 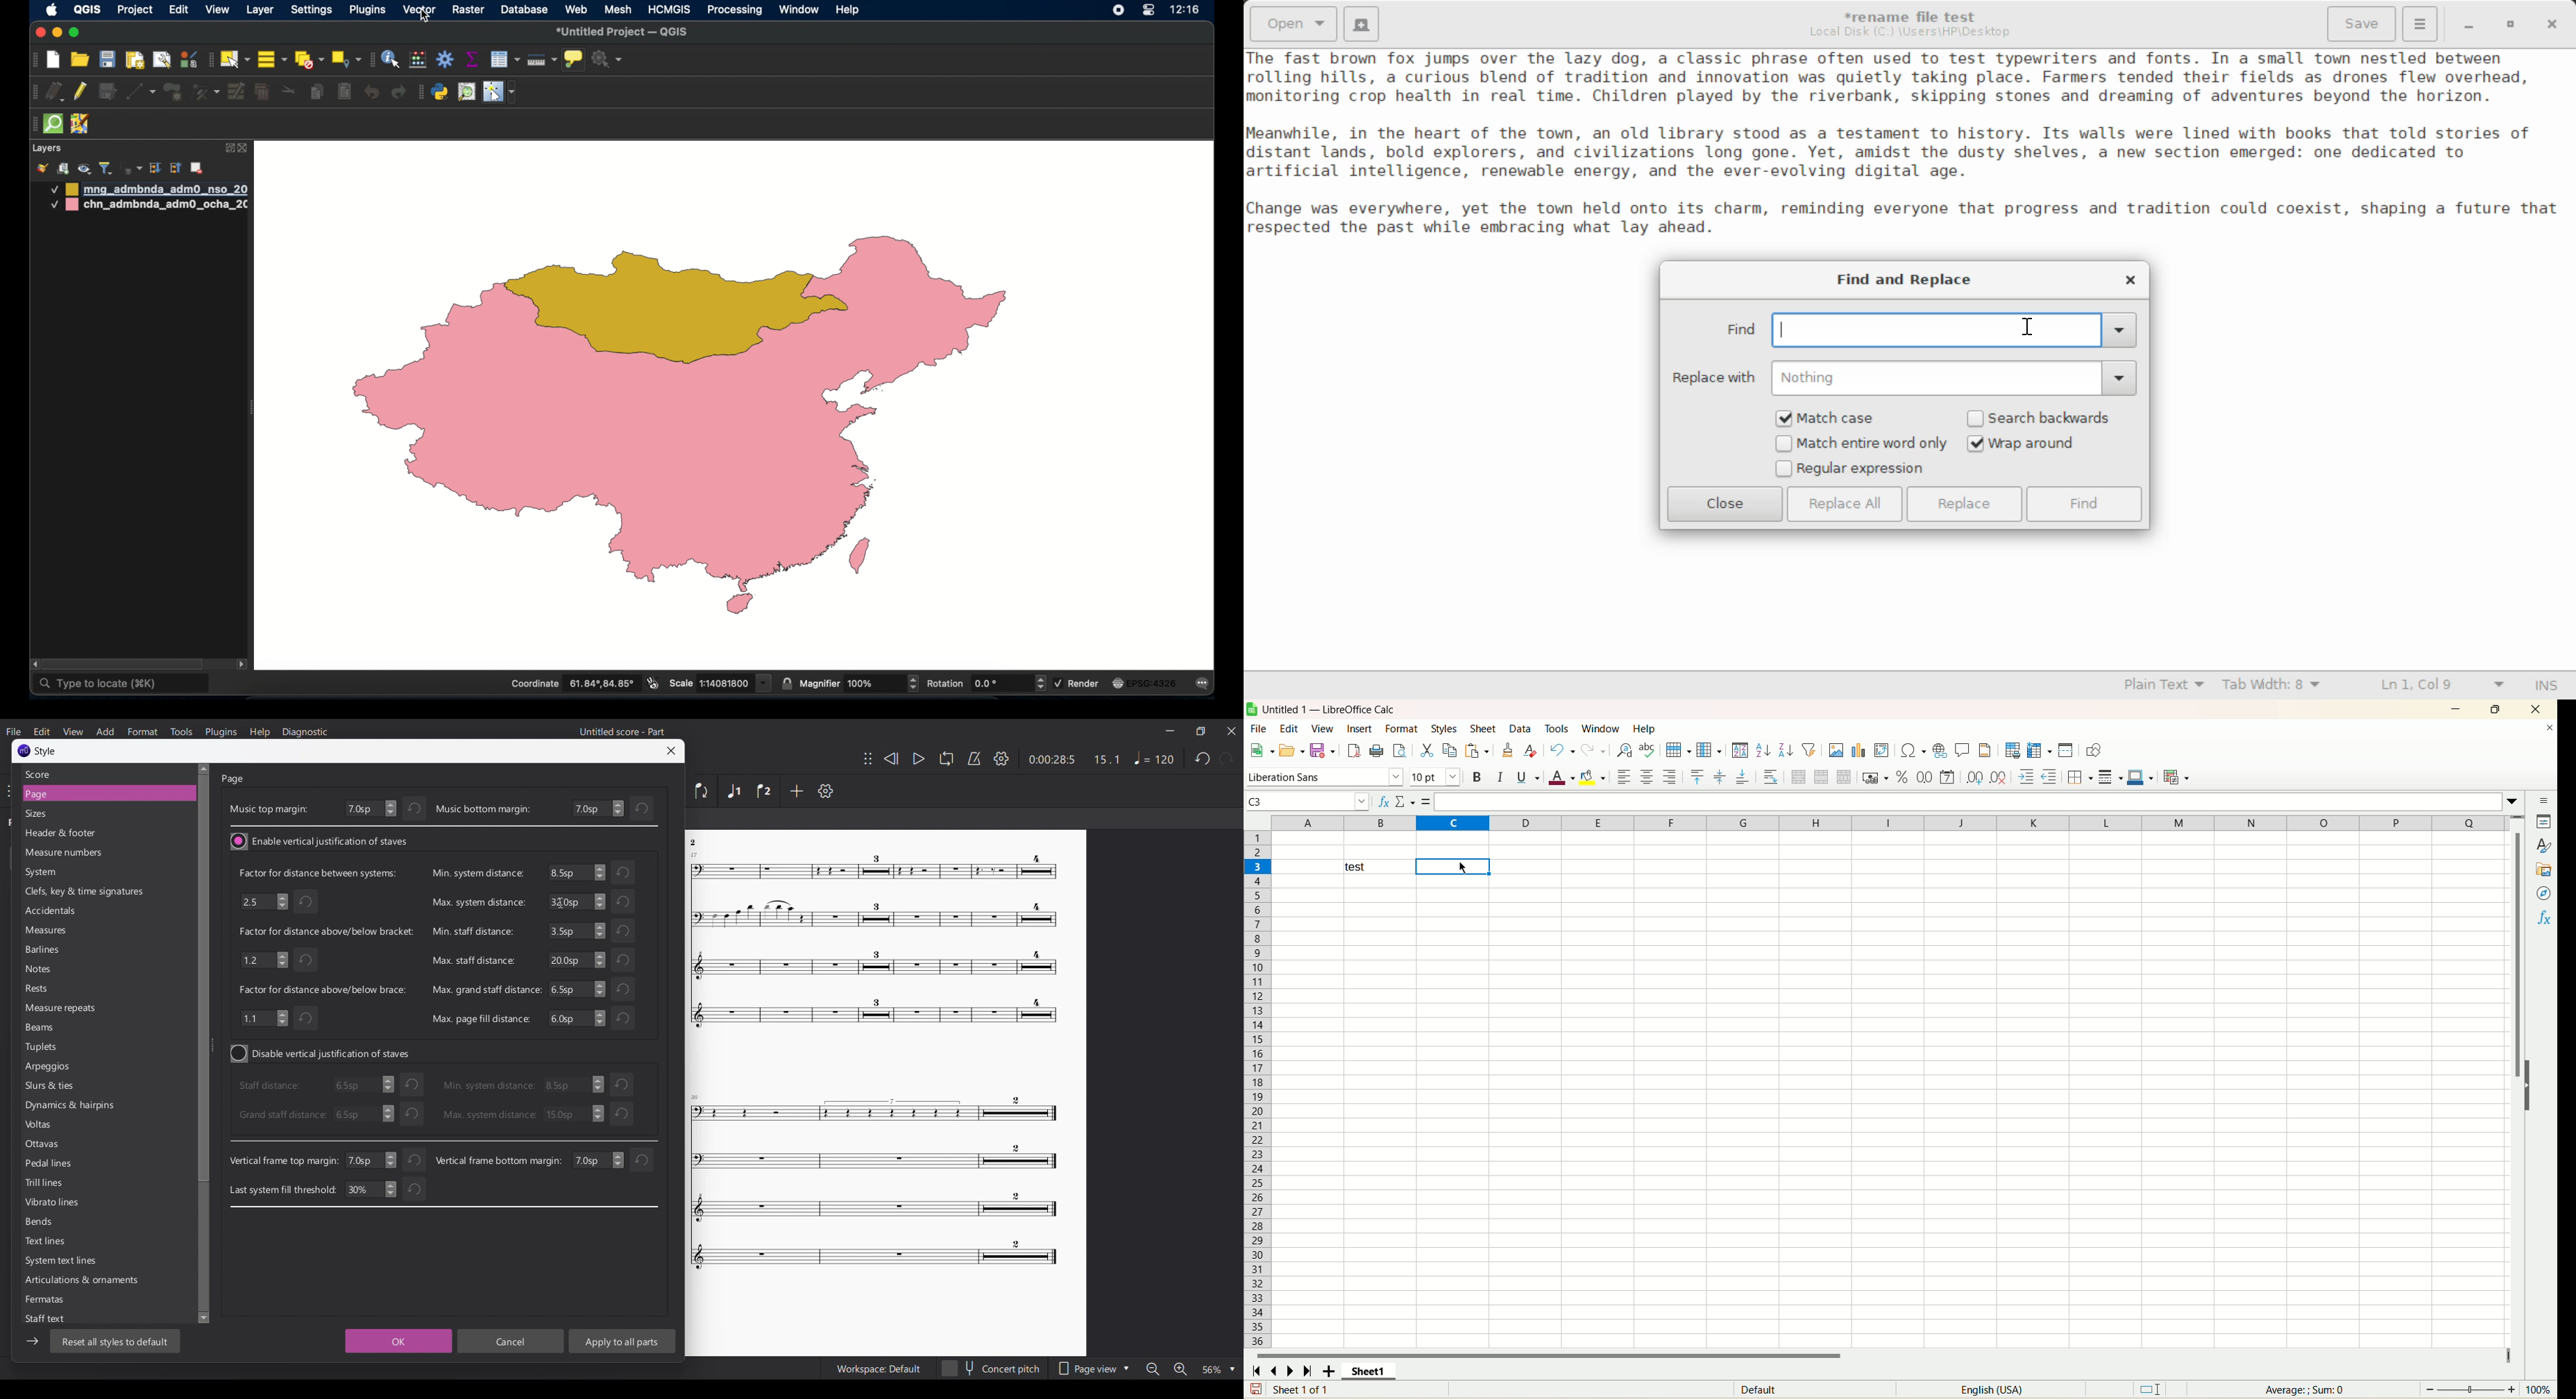 I want to click on Ihe Tast brown Tox jumps over the lazy dog, a classic phrase often used to test typewriters and fonts. In a small town nestled between
rolling hills, a curious blend of tradition and innovation was quietly taking place. Farmers tended their fields as drones flew overhead,
nonitoring crop health in real time. Children played by the riverbank, skipping stones and dreaming of adventures beyond the horizon.
leanwhile, in the heart of the town, an old library stood as a testament to history. Its walls were lined with books that told stories of
iistant lands, bold explorers, and civilizations long gone. Yet, amidst the dusty shelves, a new section emerged: one dedicated to
artificial intelligence, renewable energy, and the ever-evolving digital age.

“hange was everywhere, yet the town held onto its charm, reminding everyone that progress and tradition could coexist, shaping a future that
respected the past while embracing what lay ahead., so click(x=1910, y=146).